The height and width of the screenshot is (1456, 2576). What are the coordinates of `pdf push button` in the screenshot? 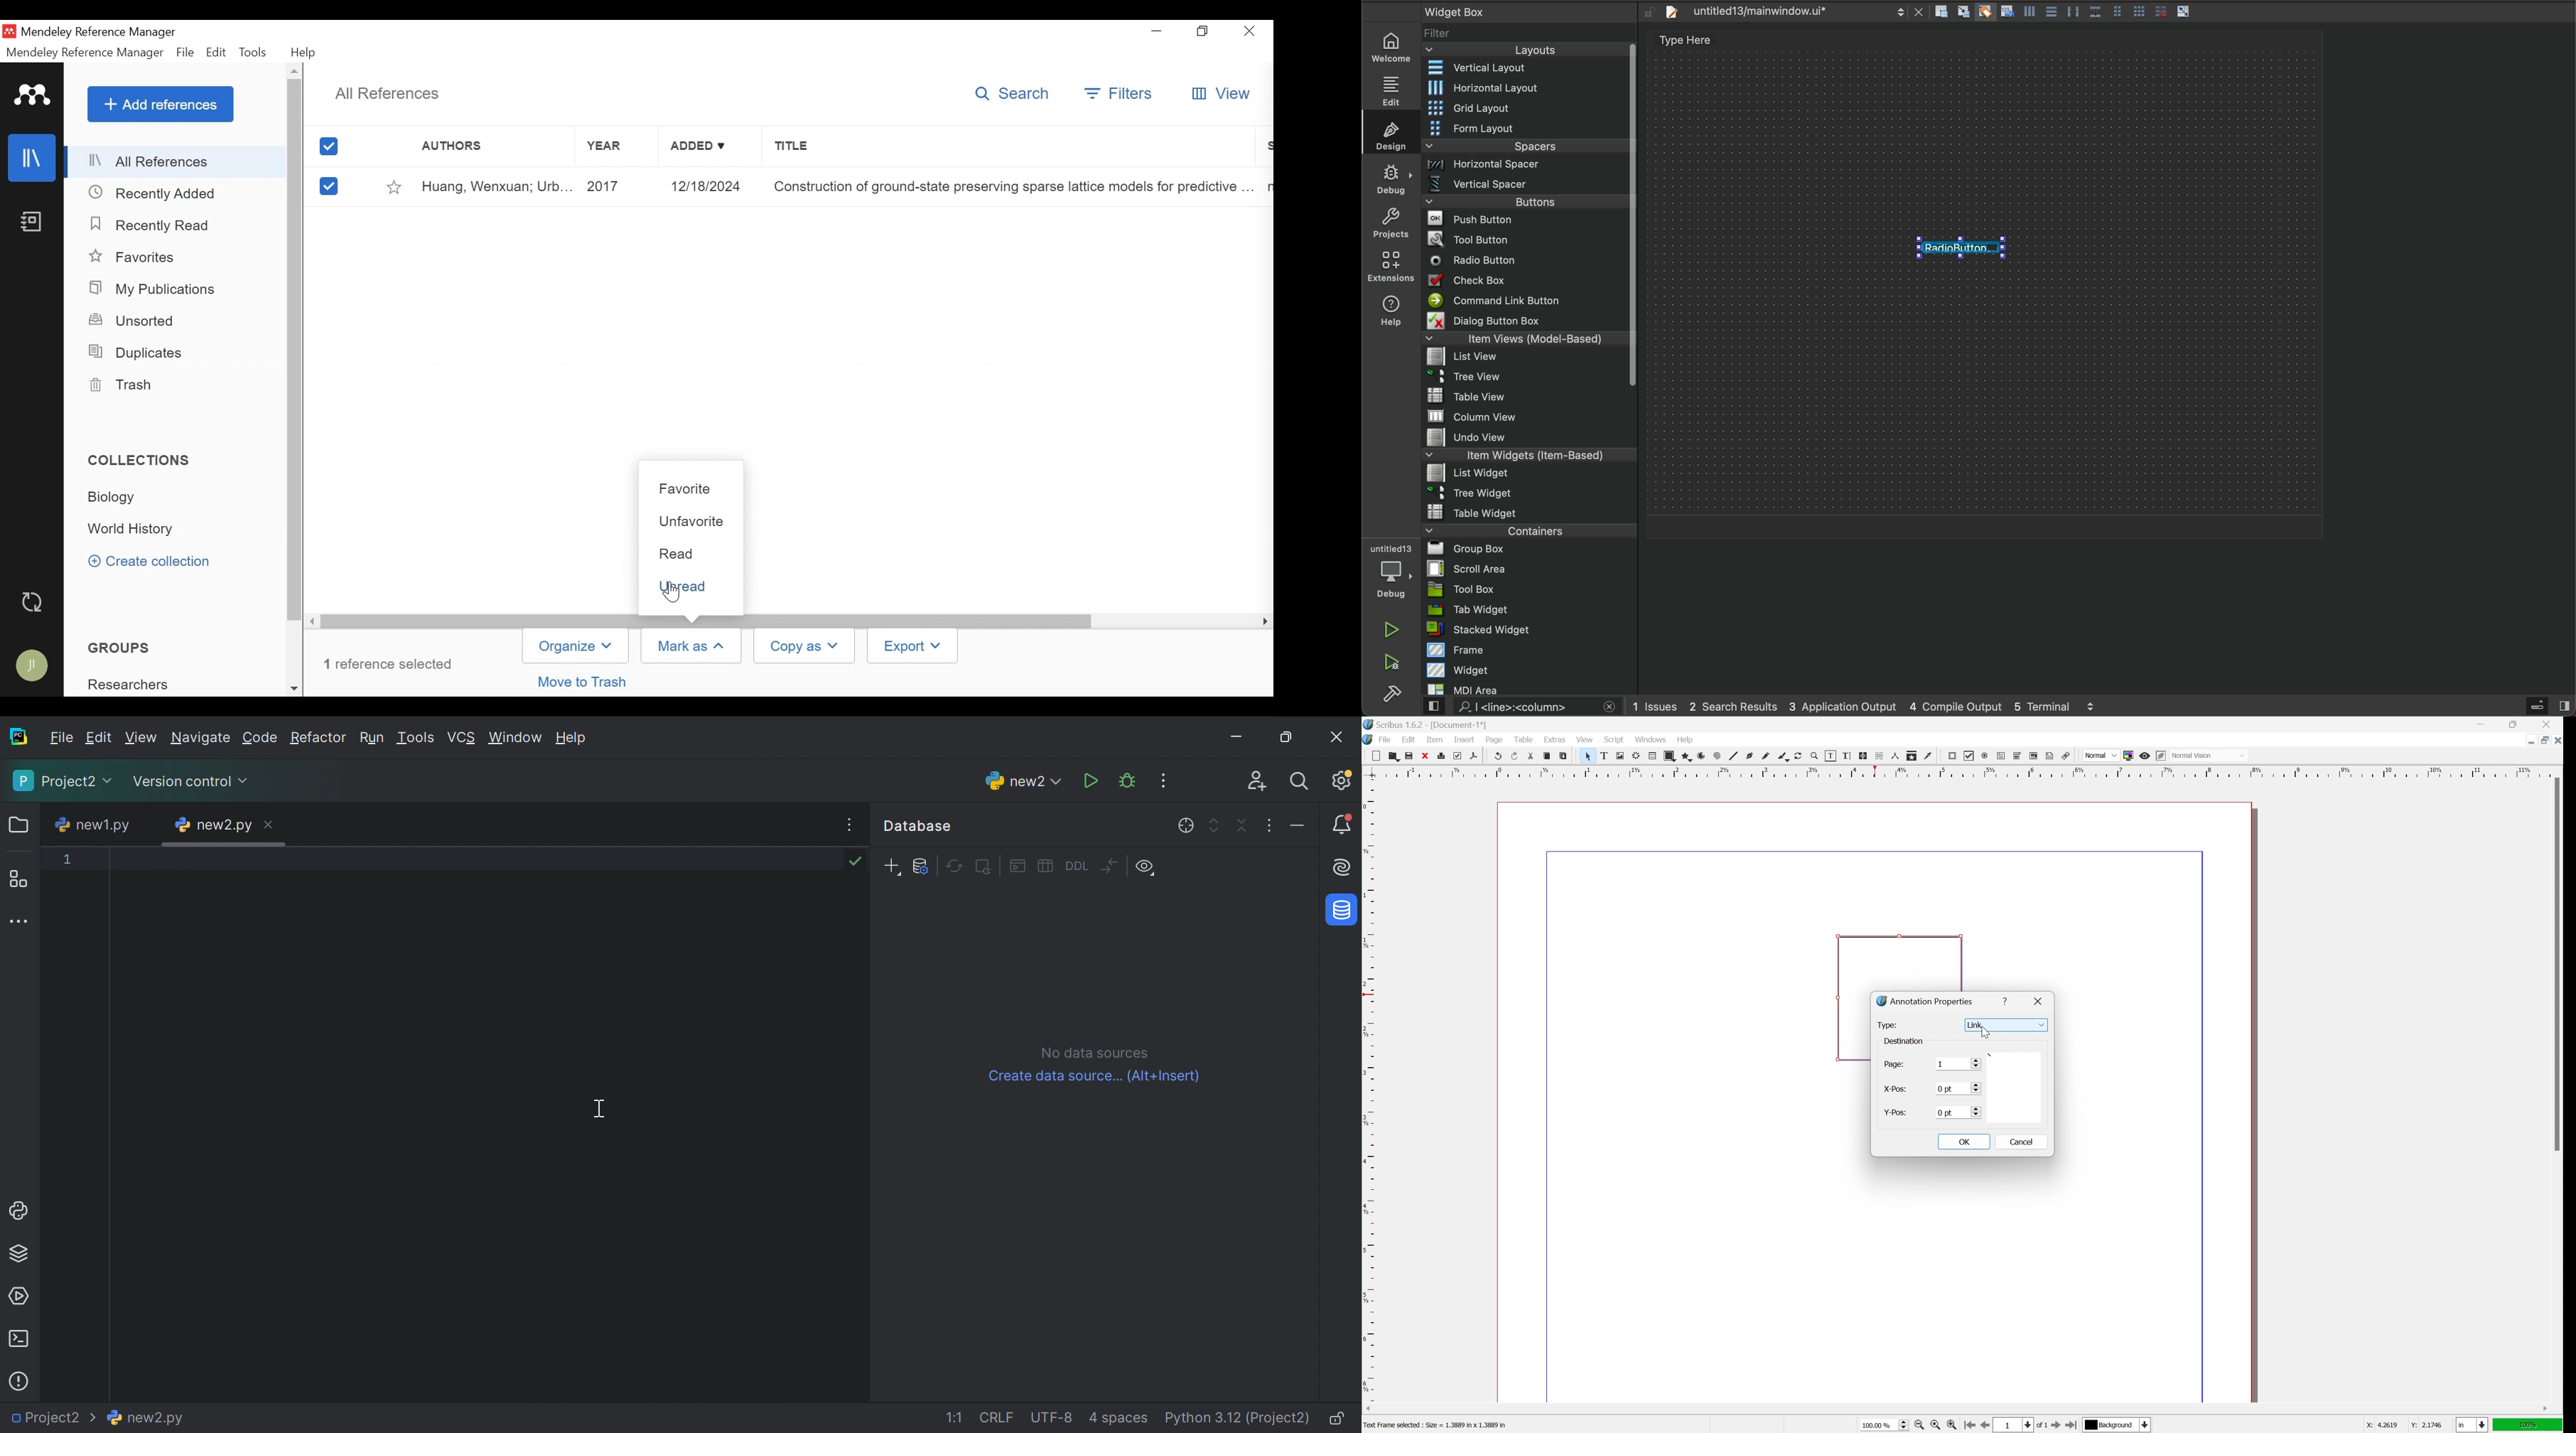 It's located at (1953, 756).